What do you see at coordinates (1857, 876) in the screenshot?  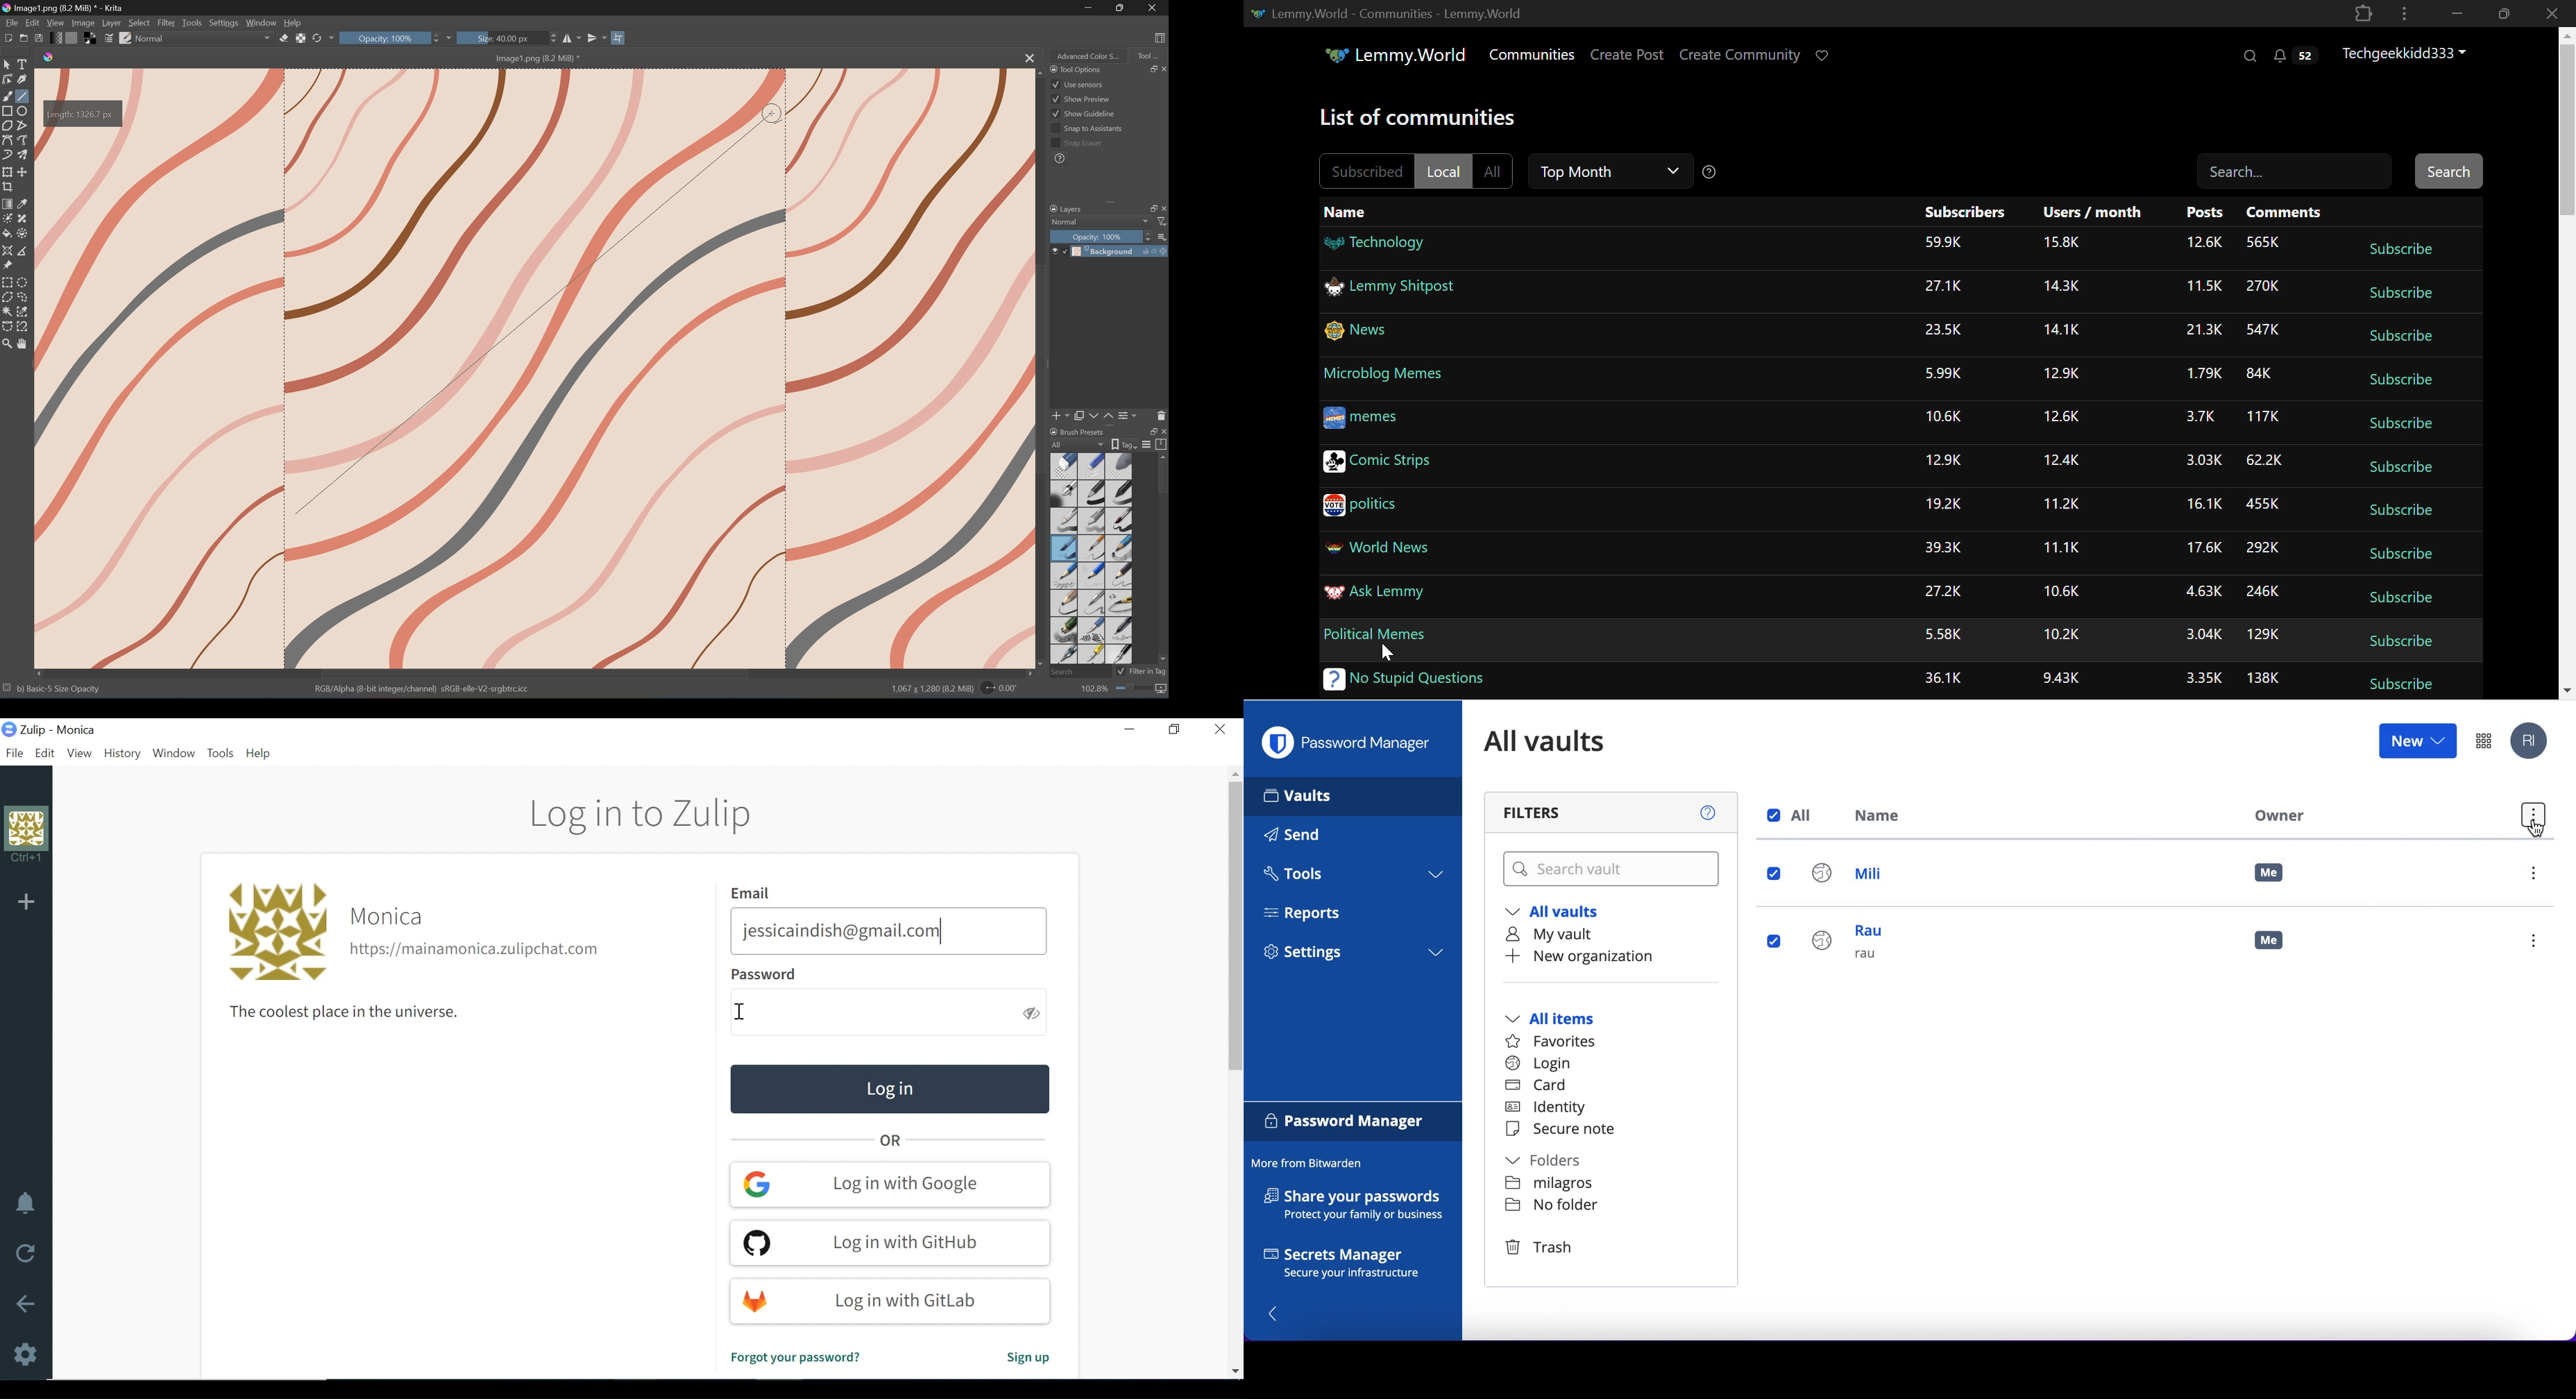 I see `mili` at bounding box center [1857, 876].